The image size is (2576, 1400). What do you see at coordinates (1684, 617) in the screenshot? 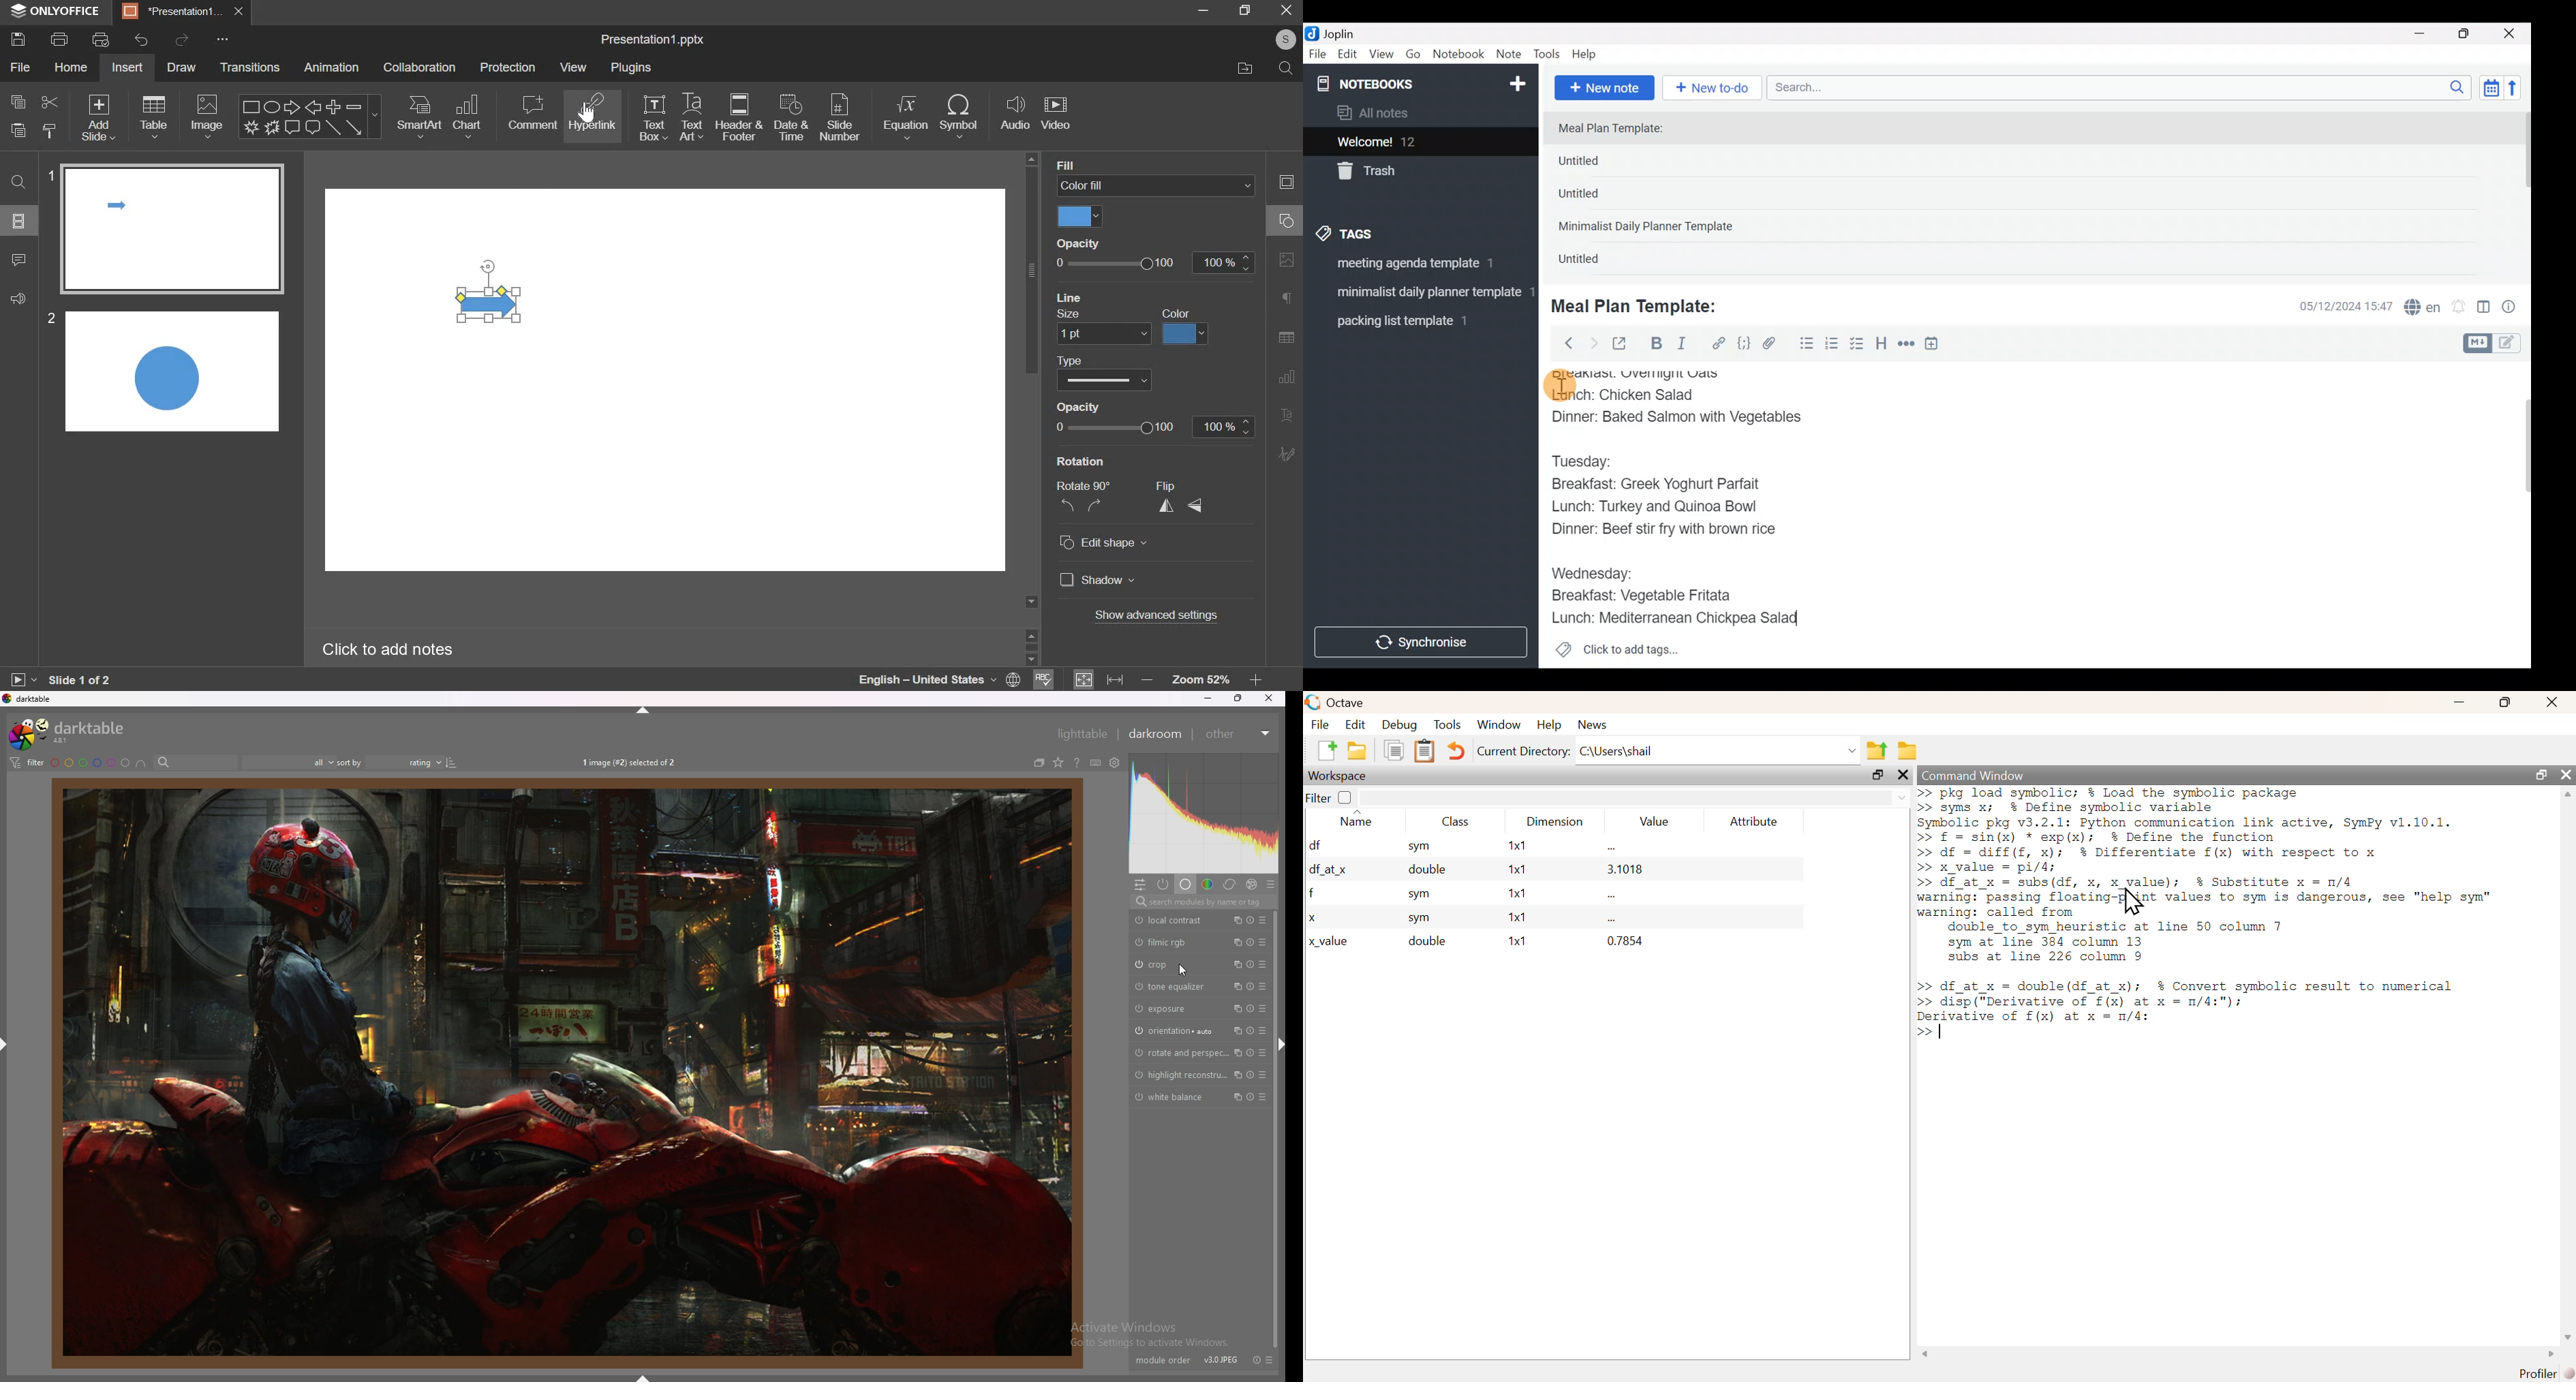
I see `Lunch: Mediterranean Chickpea Salad` at bounding box center [1684, 617].